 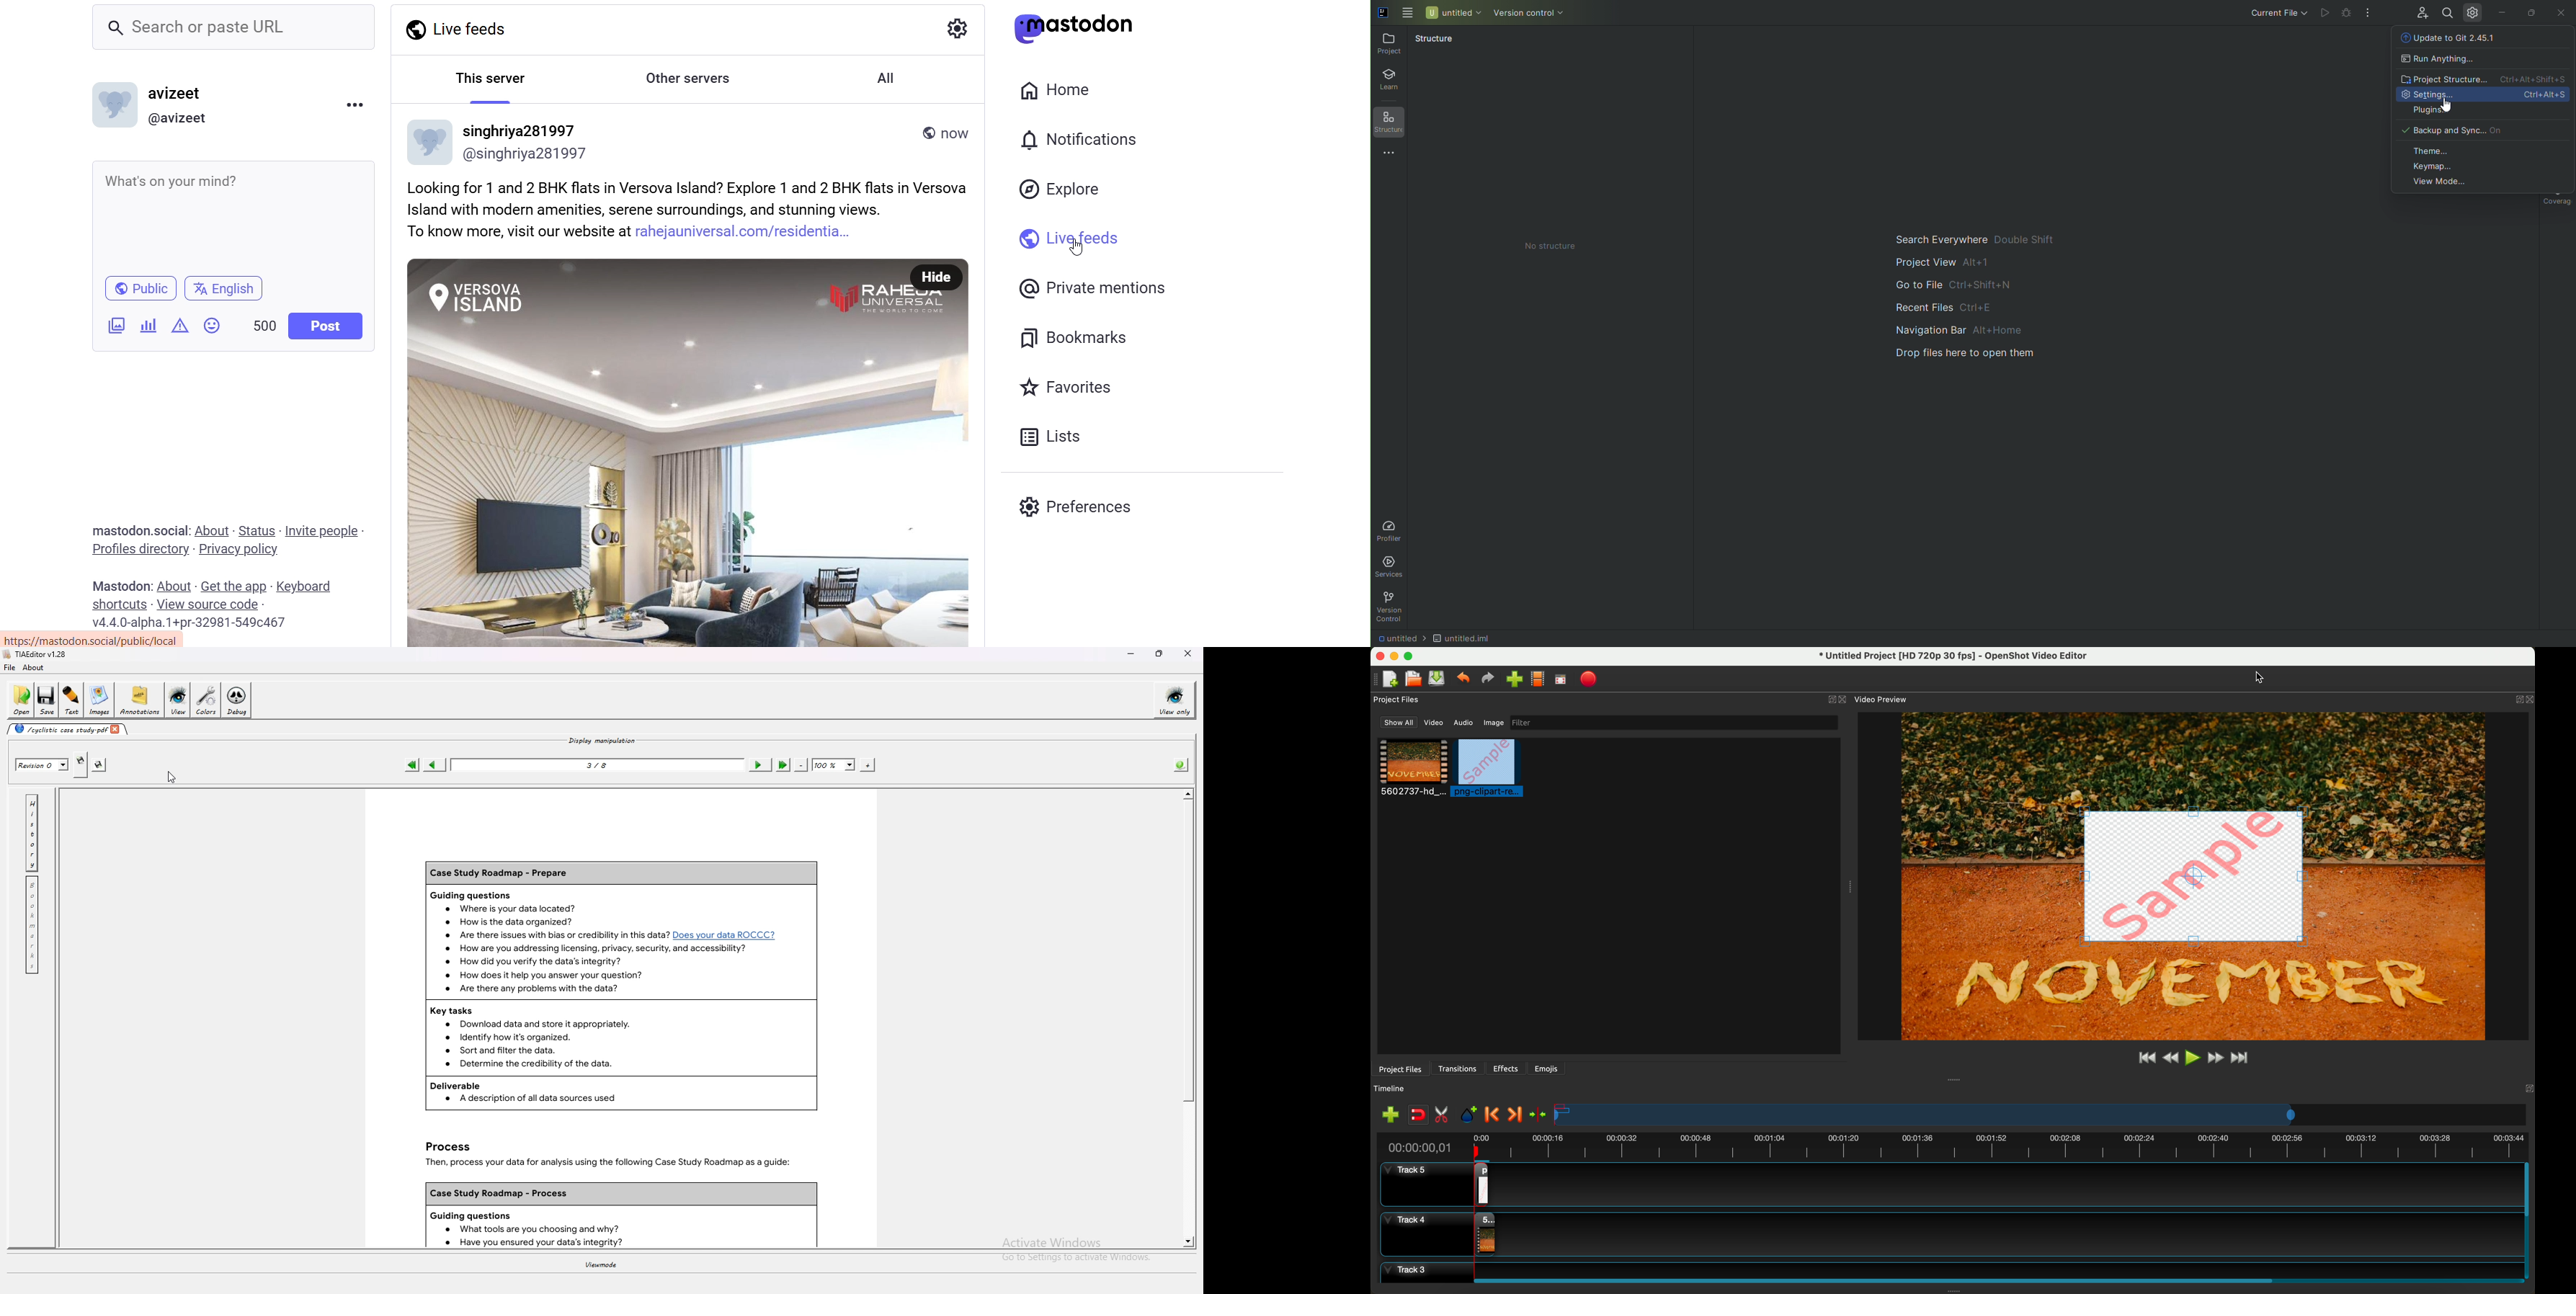 What do you see at coordinates (527, 154) in the screenshot?
I see `@User Name` at bounding box center [527, 154].